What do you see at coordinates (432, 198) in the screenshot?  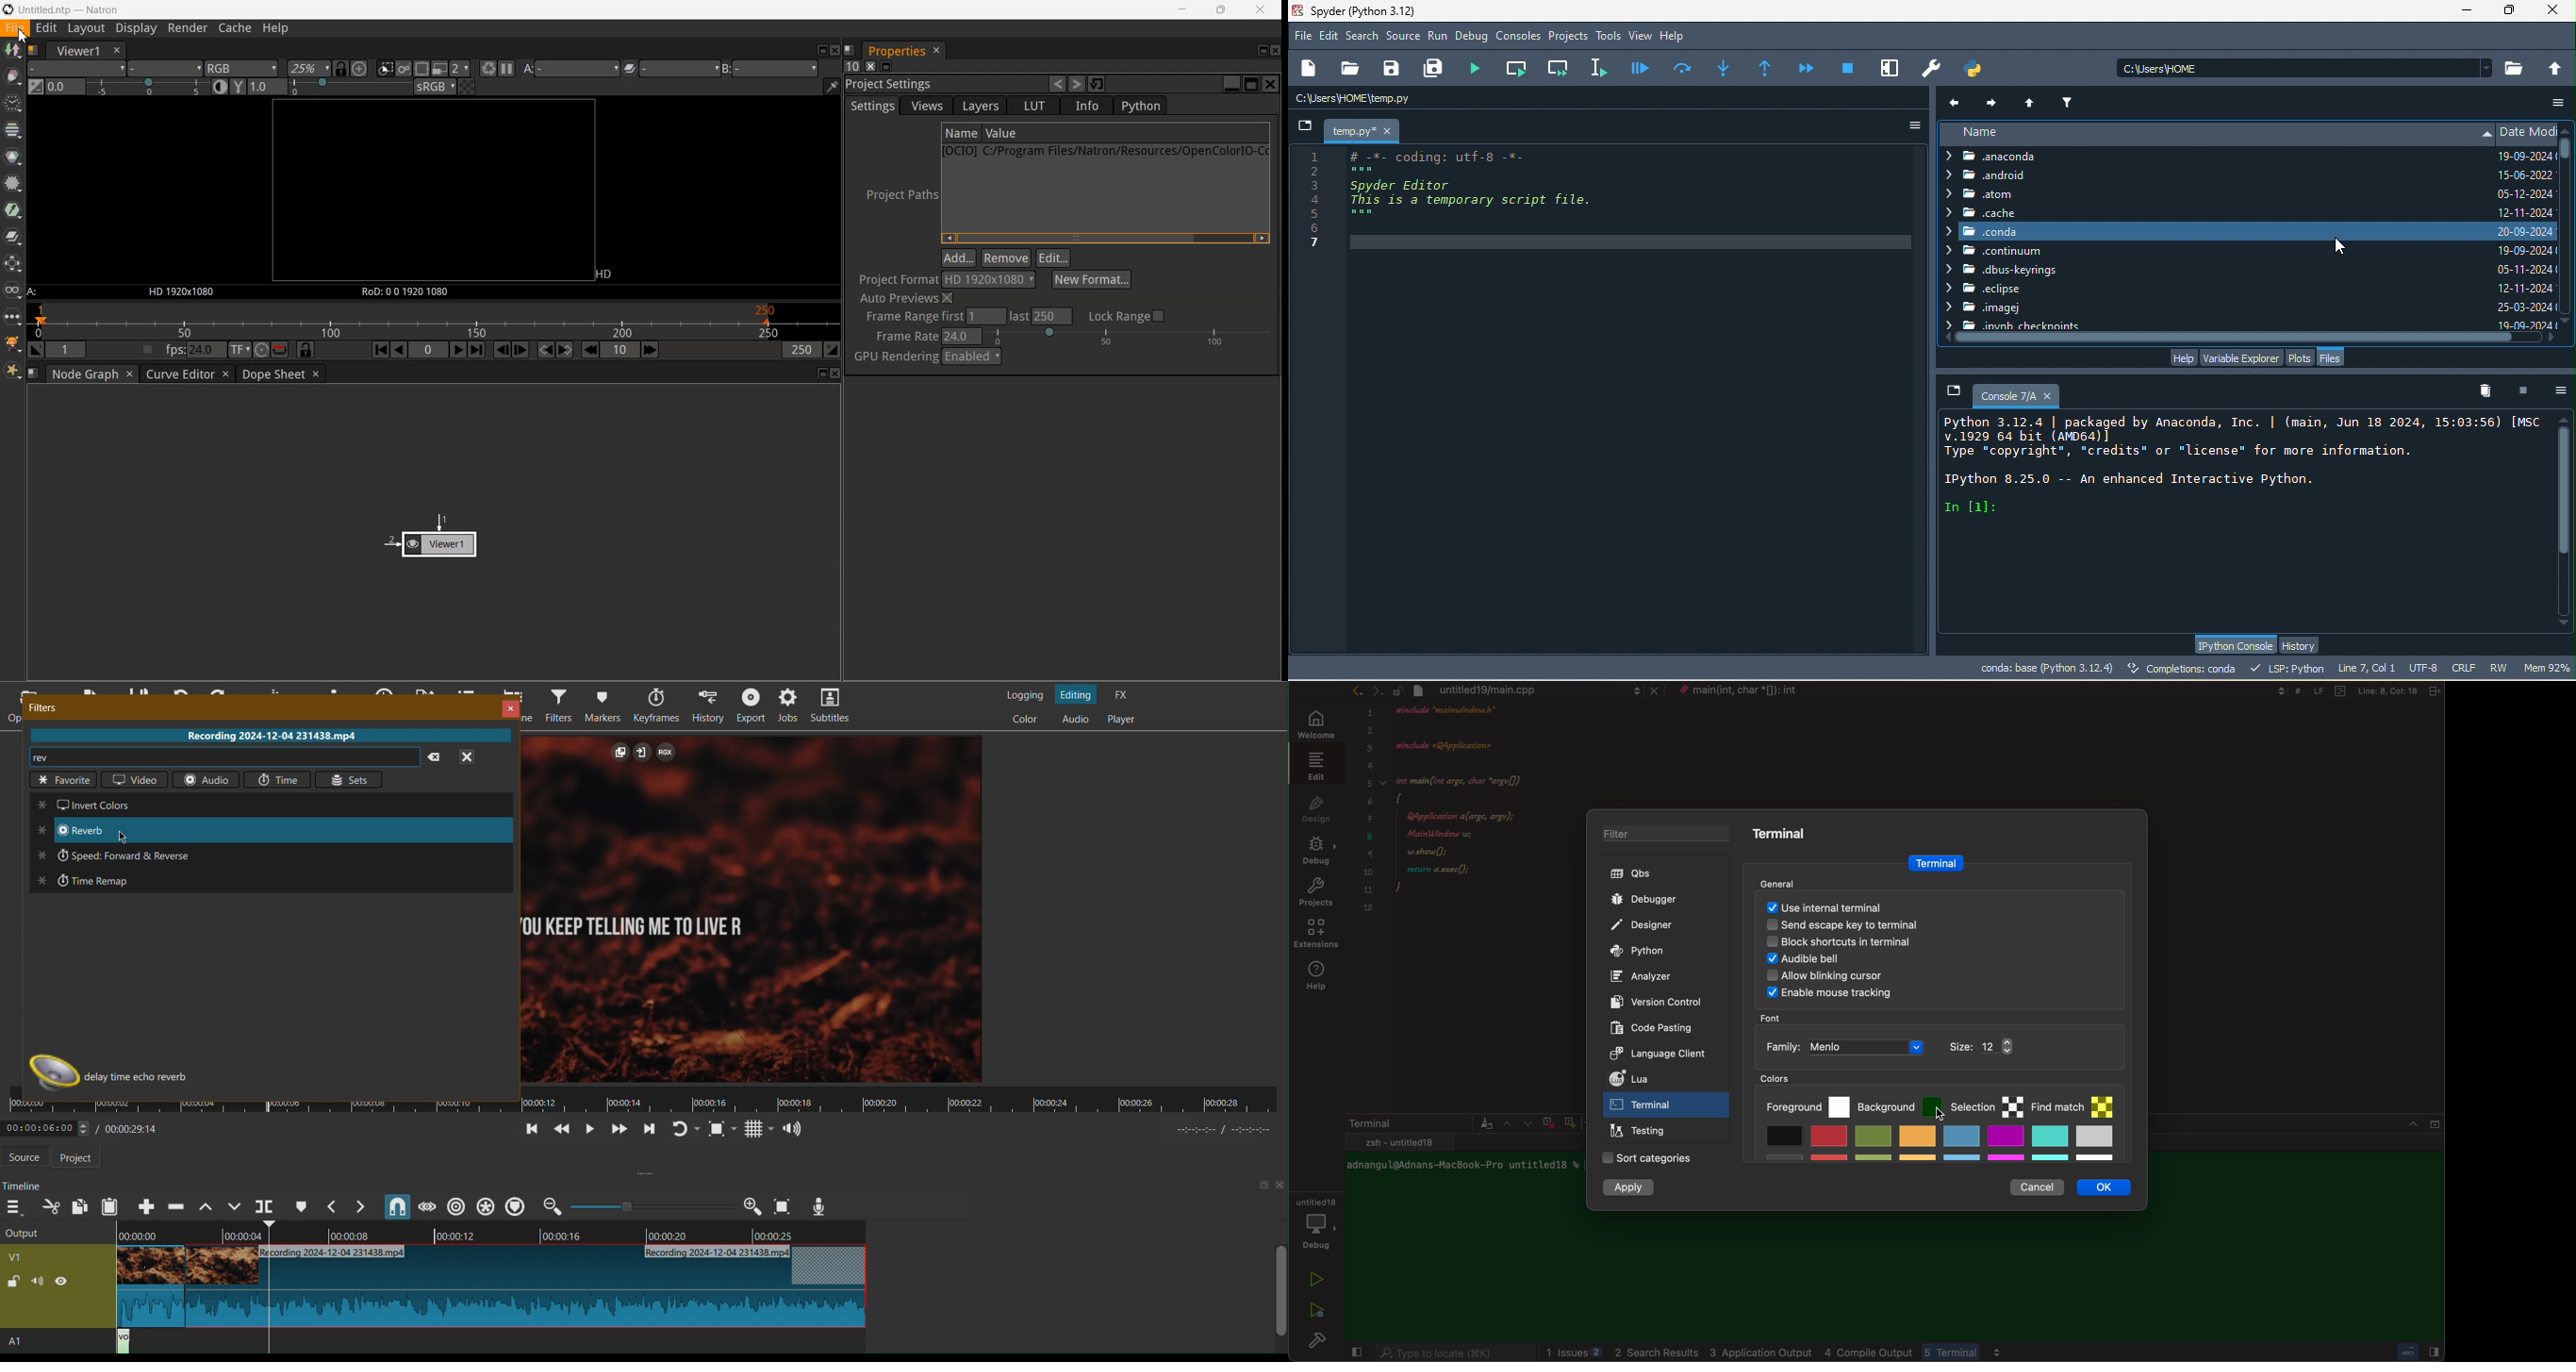 I see `Viewer panel` at bounding box center [432, 198].